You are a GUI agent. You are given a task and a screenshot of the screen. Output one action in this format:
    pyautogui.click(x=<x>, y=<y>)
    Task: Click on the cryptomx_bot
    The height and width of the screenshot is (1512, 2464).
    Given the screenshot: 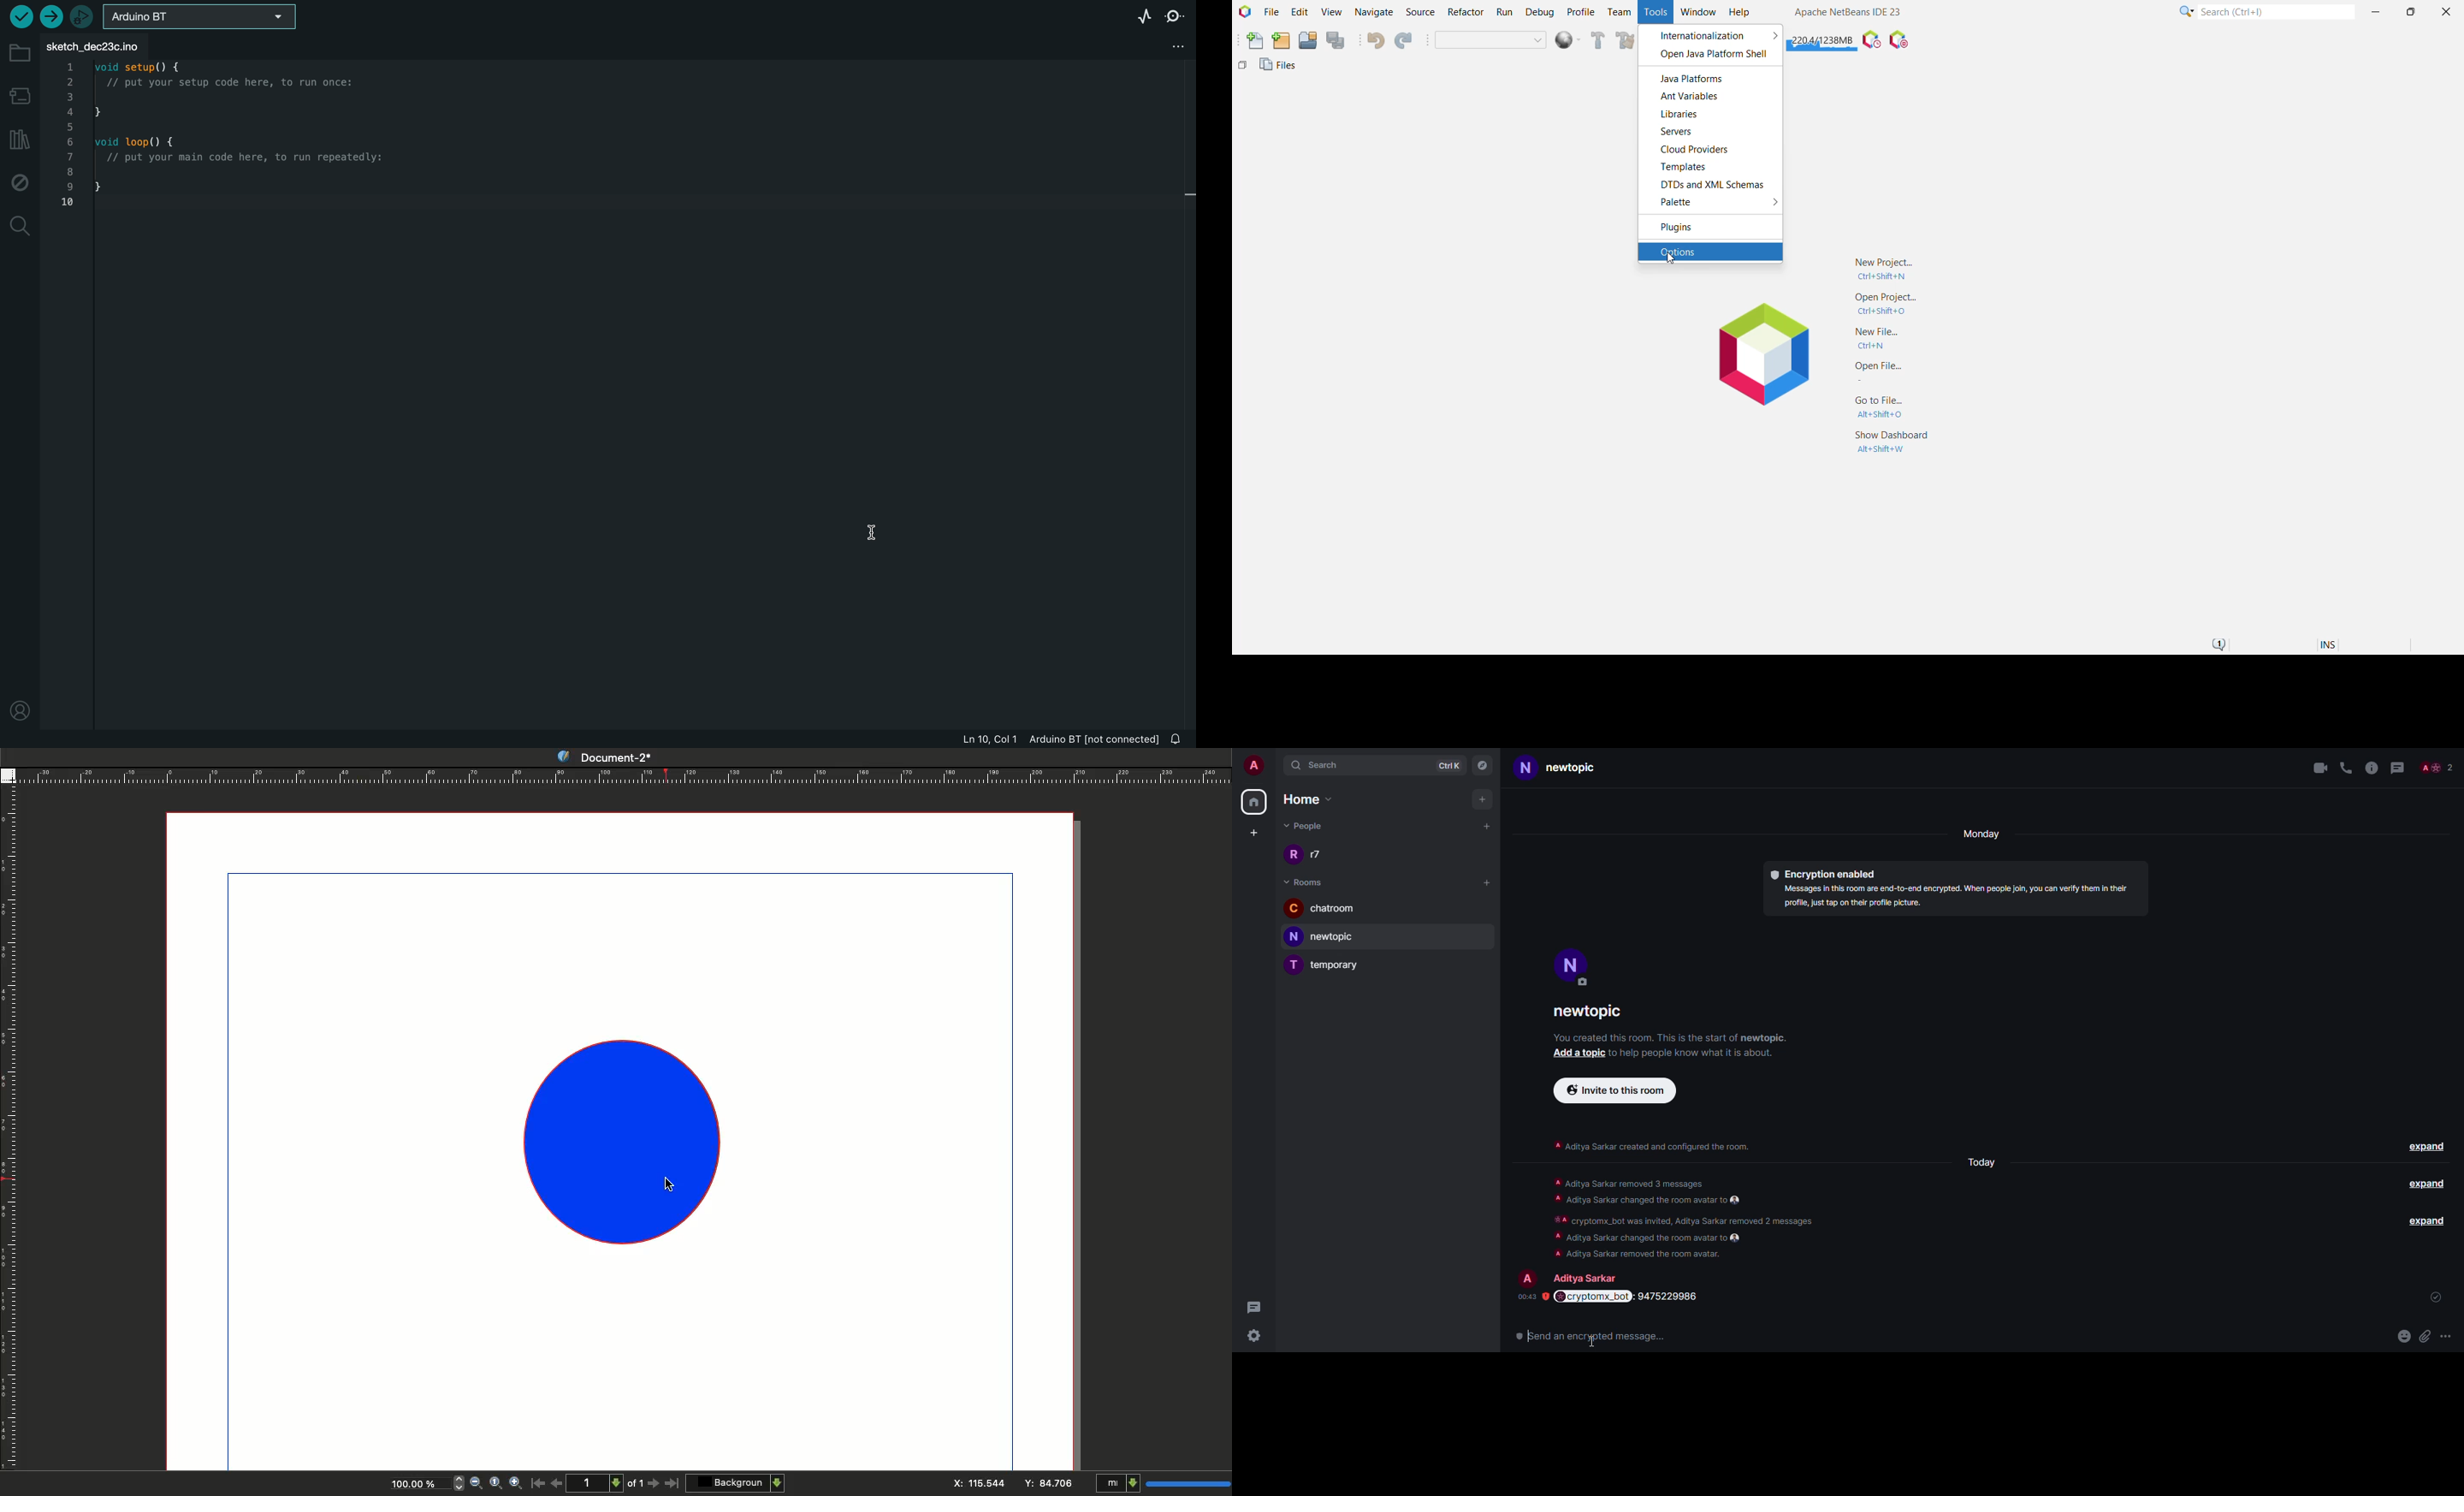 What is the action you would take?
    pyautogui.click(x=1590, y=1335)
    